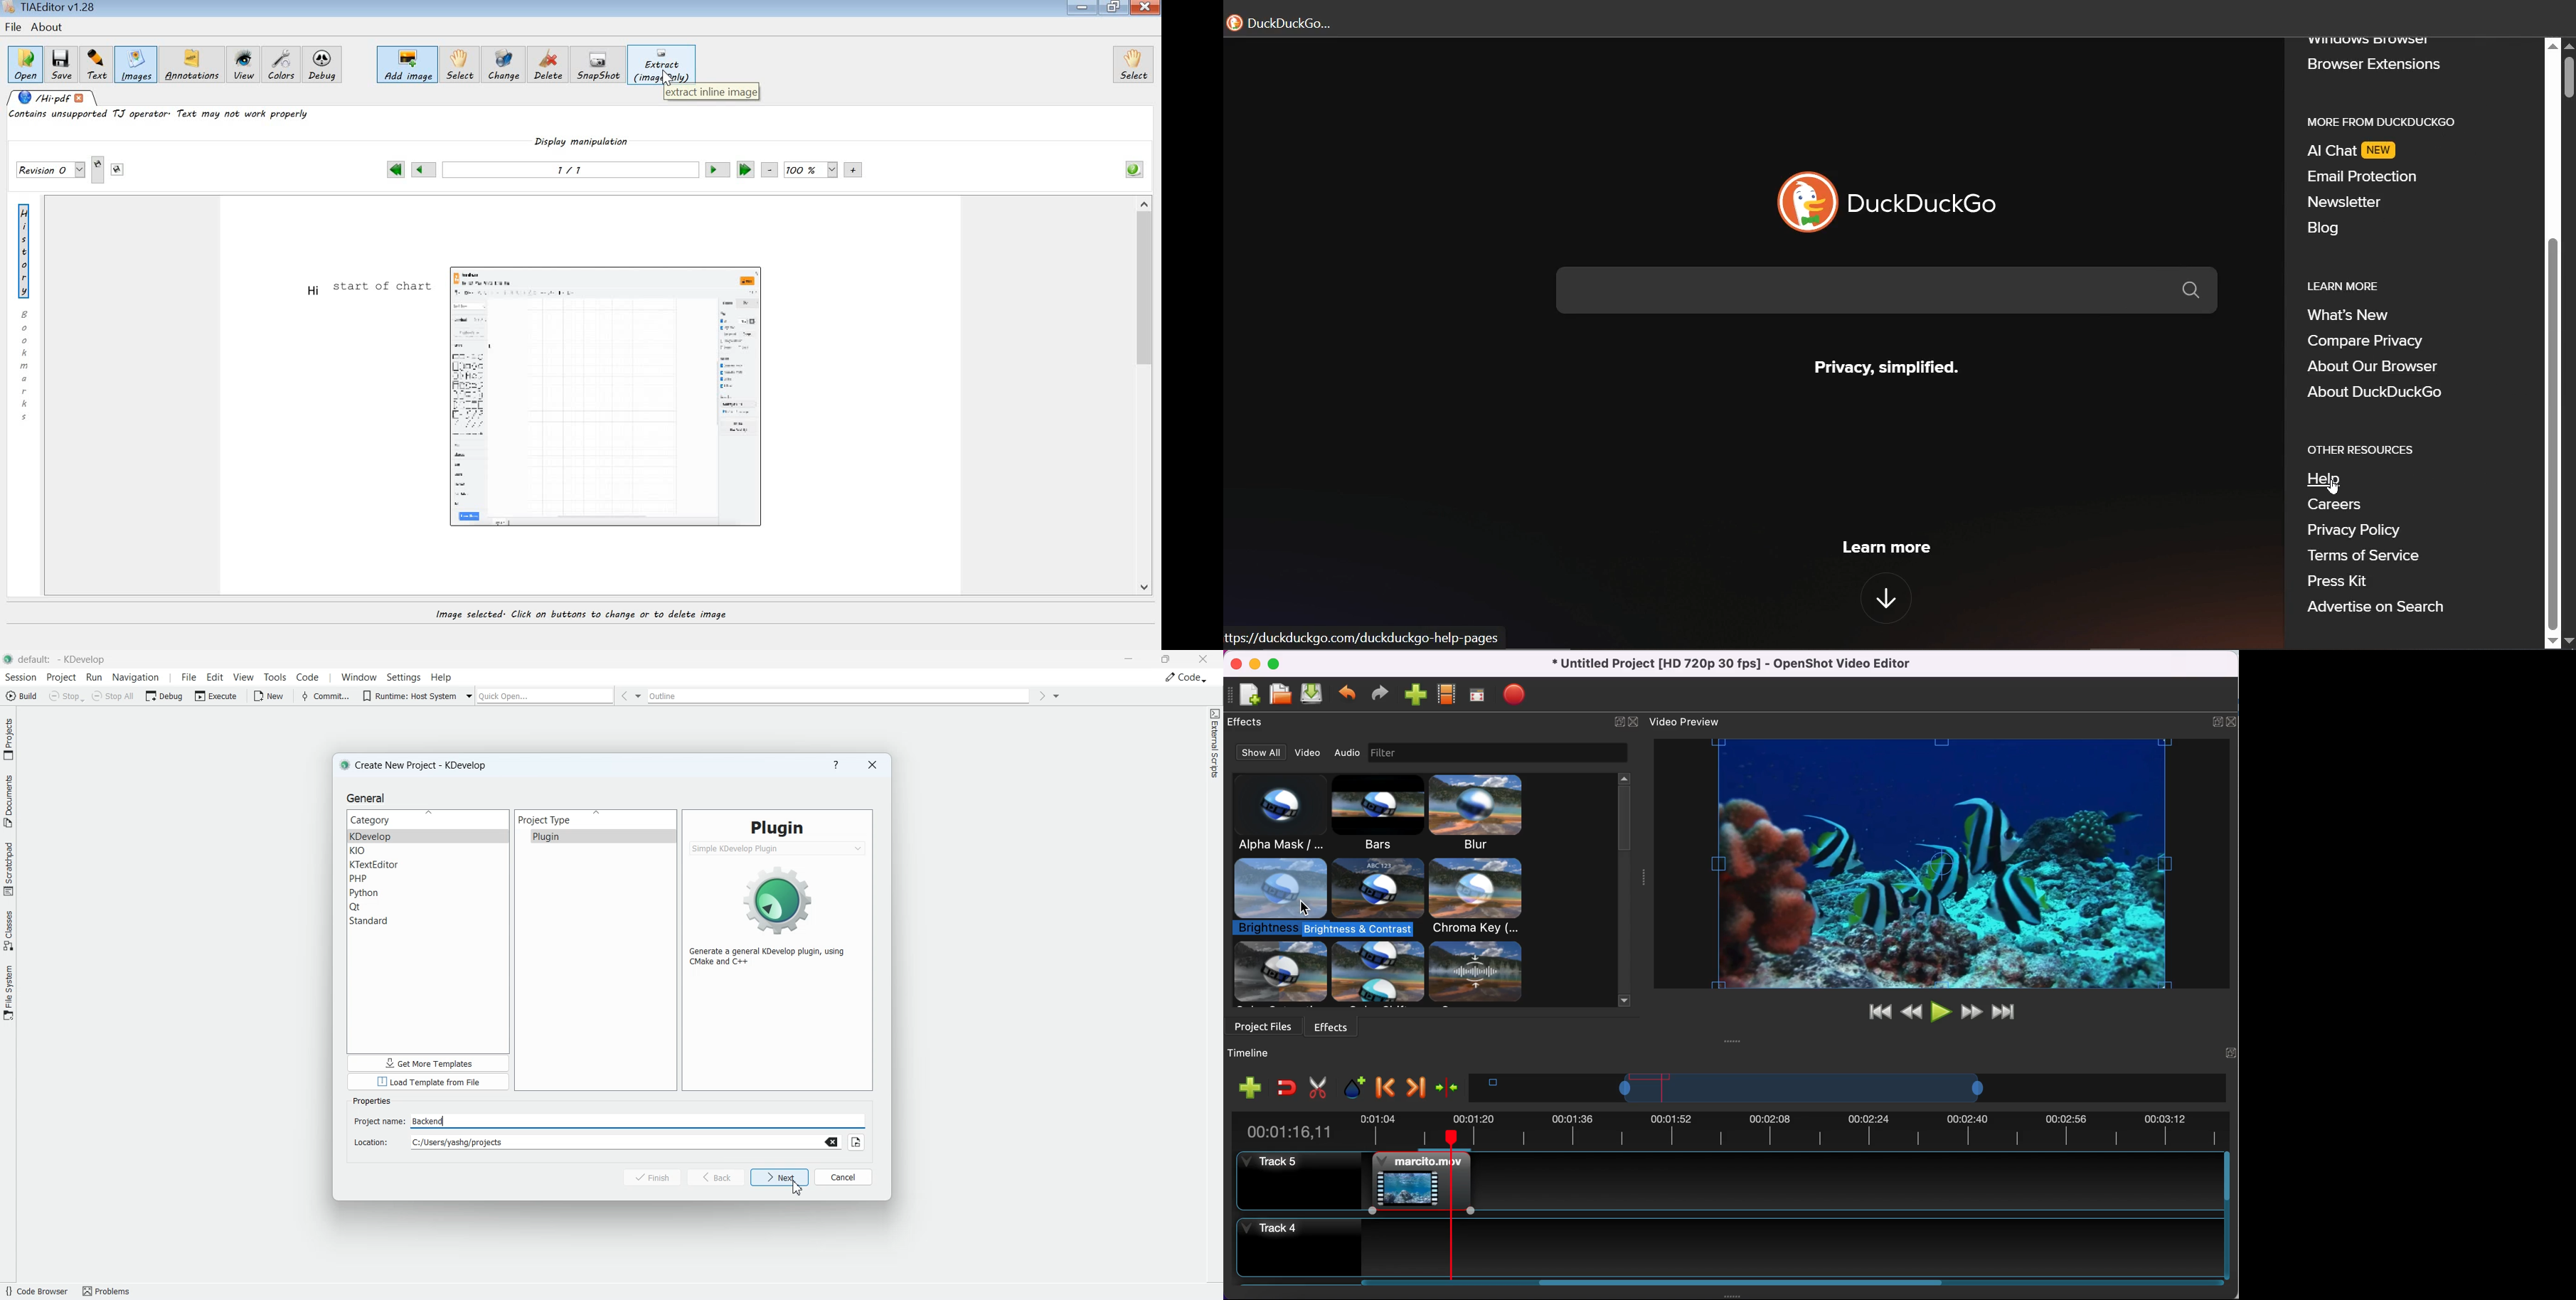  Describe the element at coordinates (1882, 595) in the screenshot. I see `down` at that location.